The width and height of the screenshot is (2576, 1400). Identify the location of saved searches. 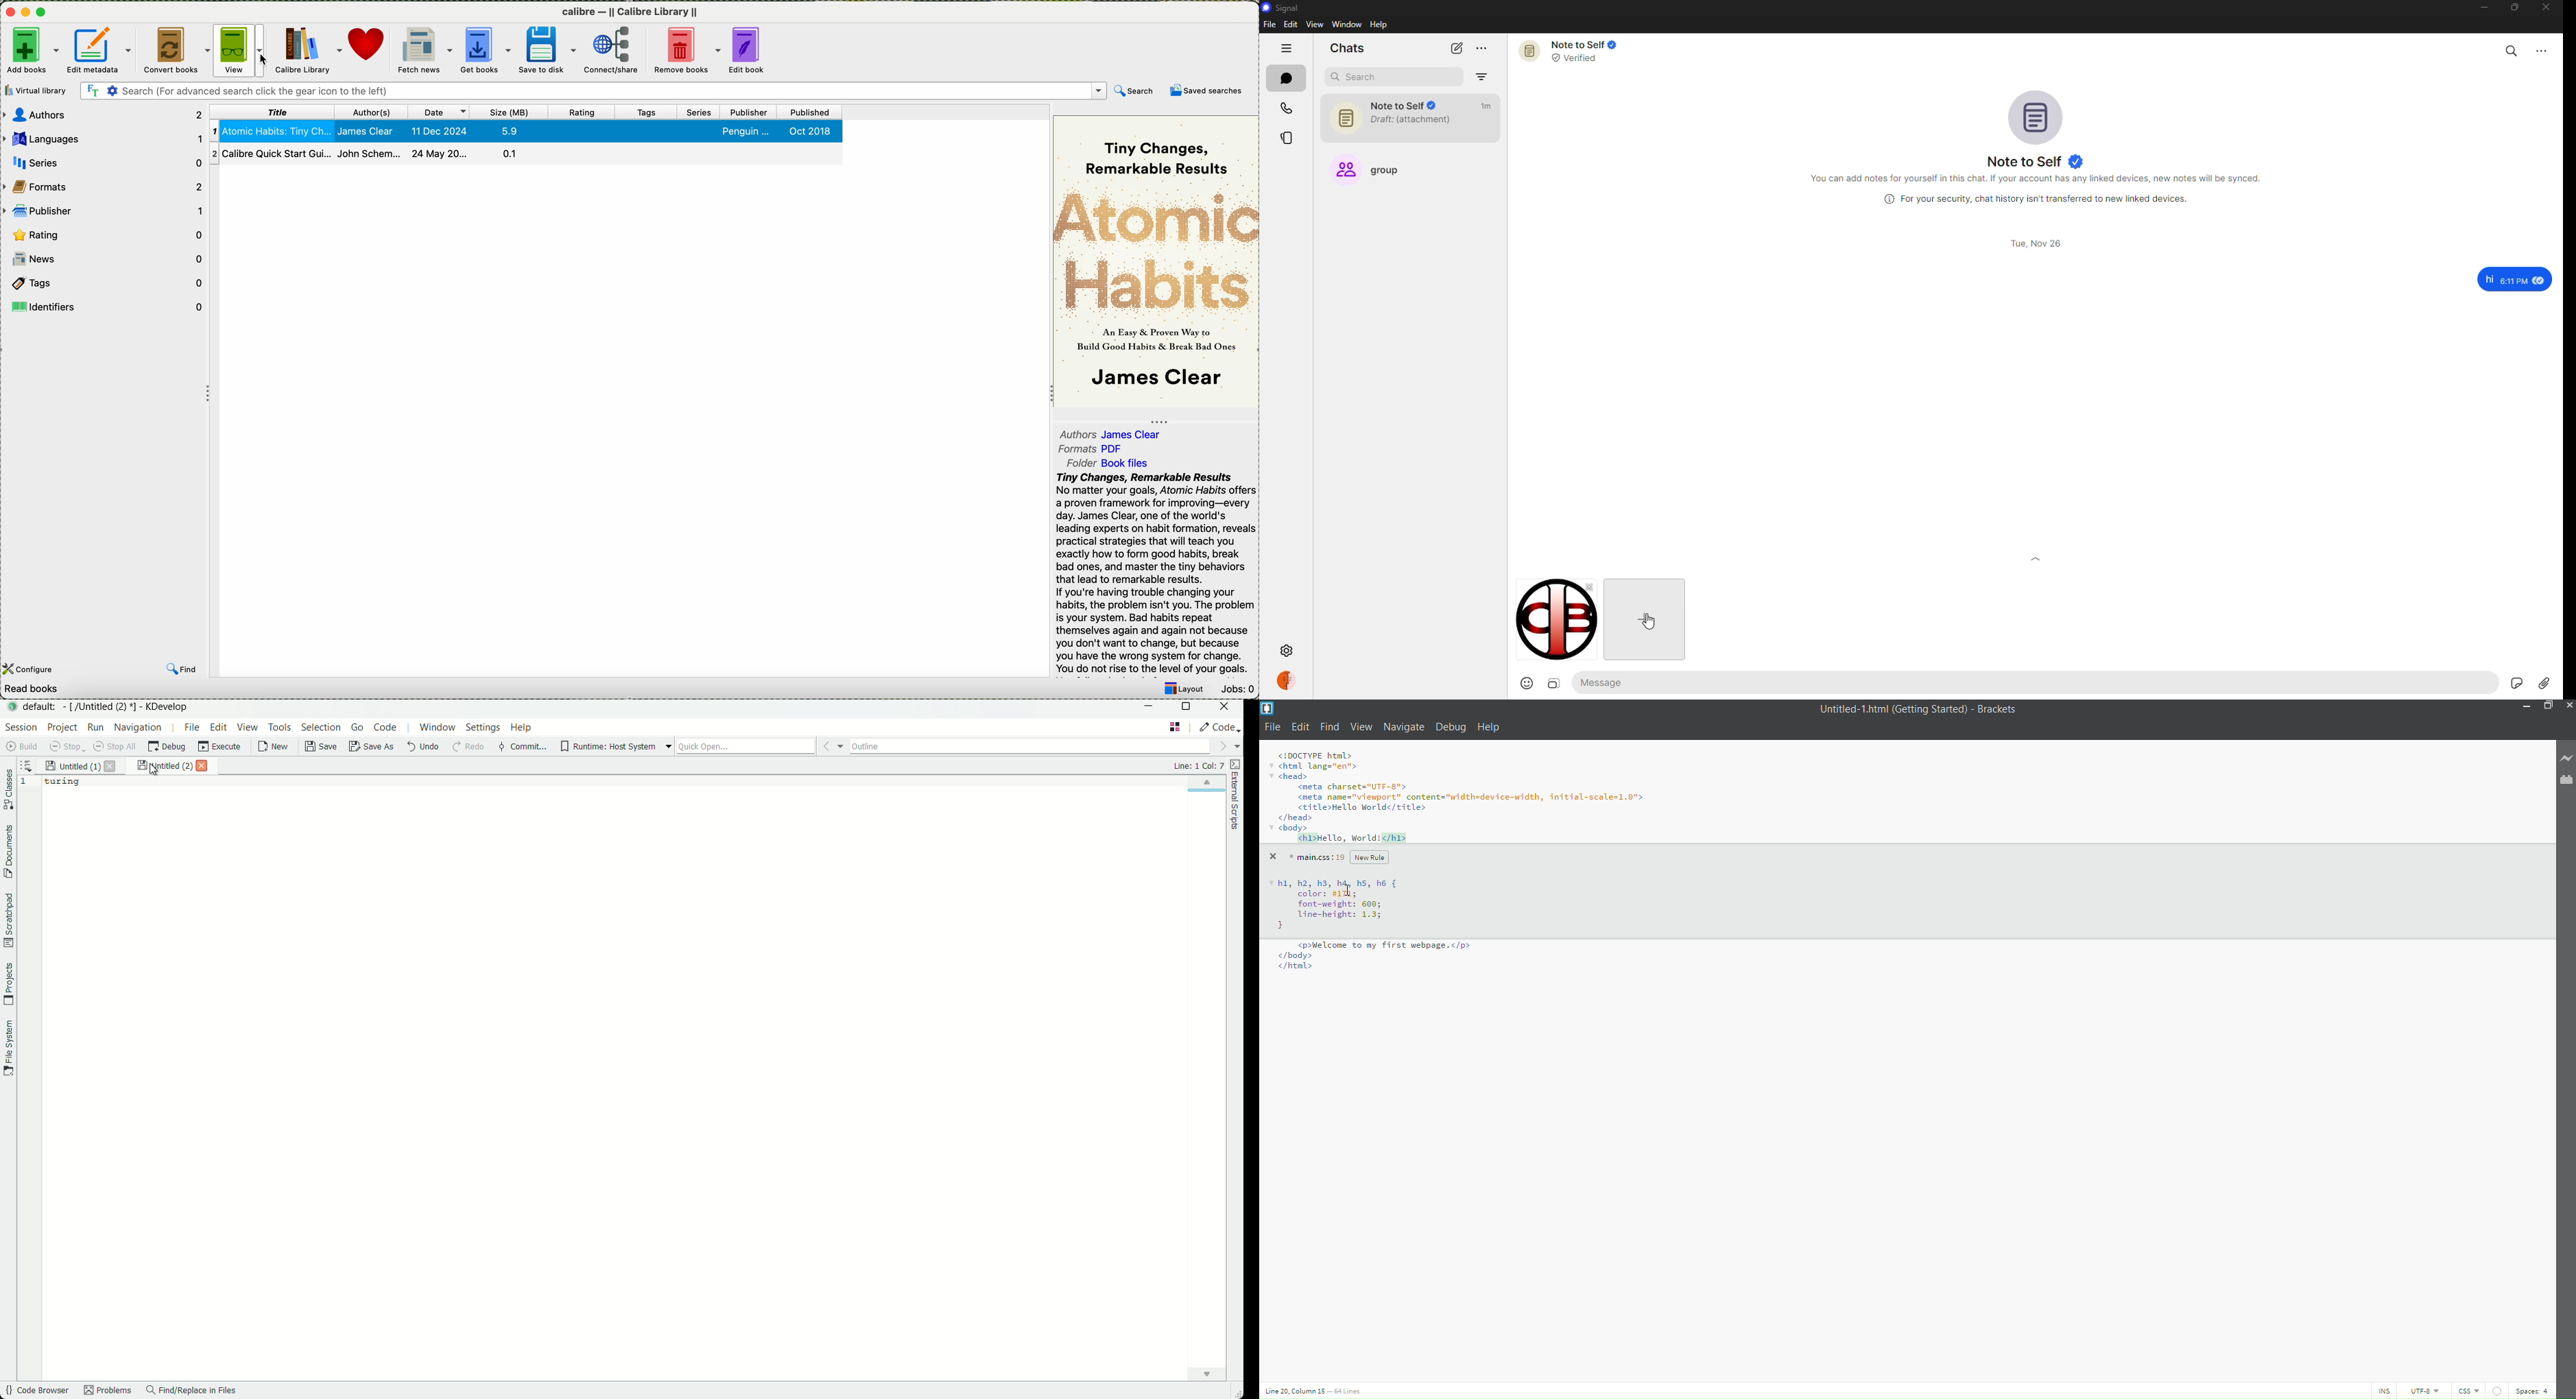
(1207, 91).